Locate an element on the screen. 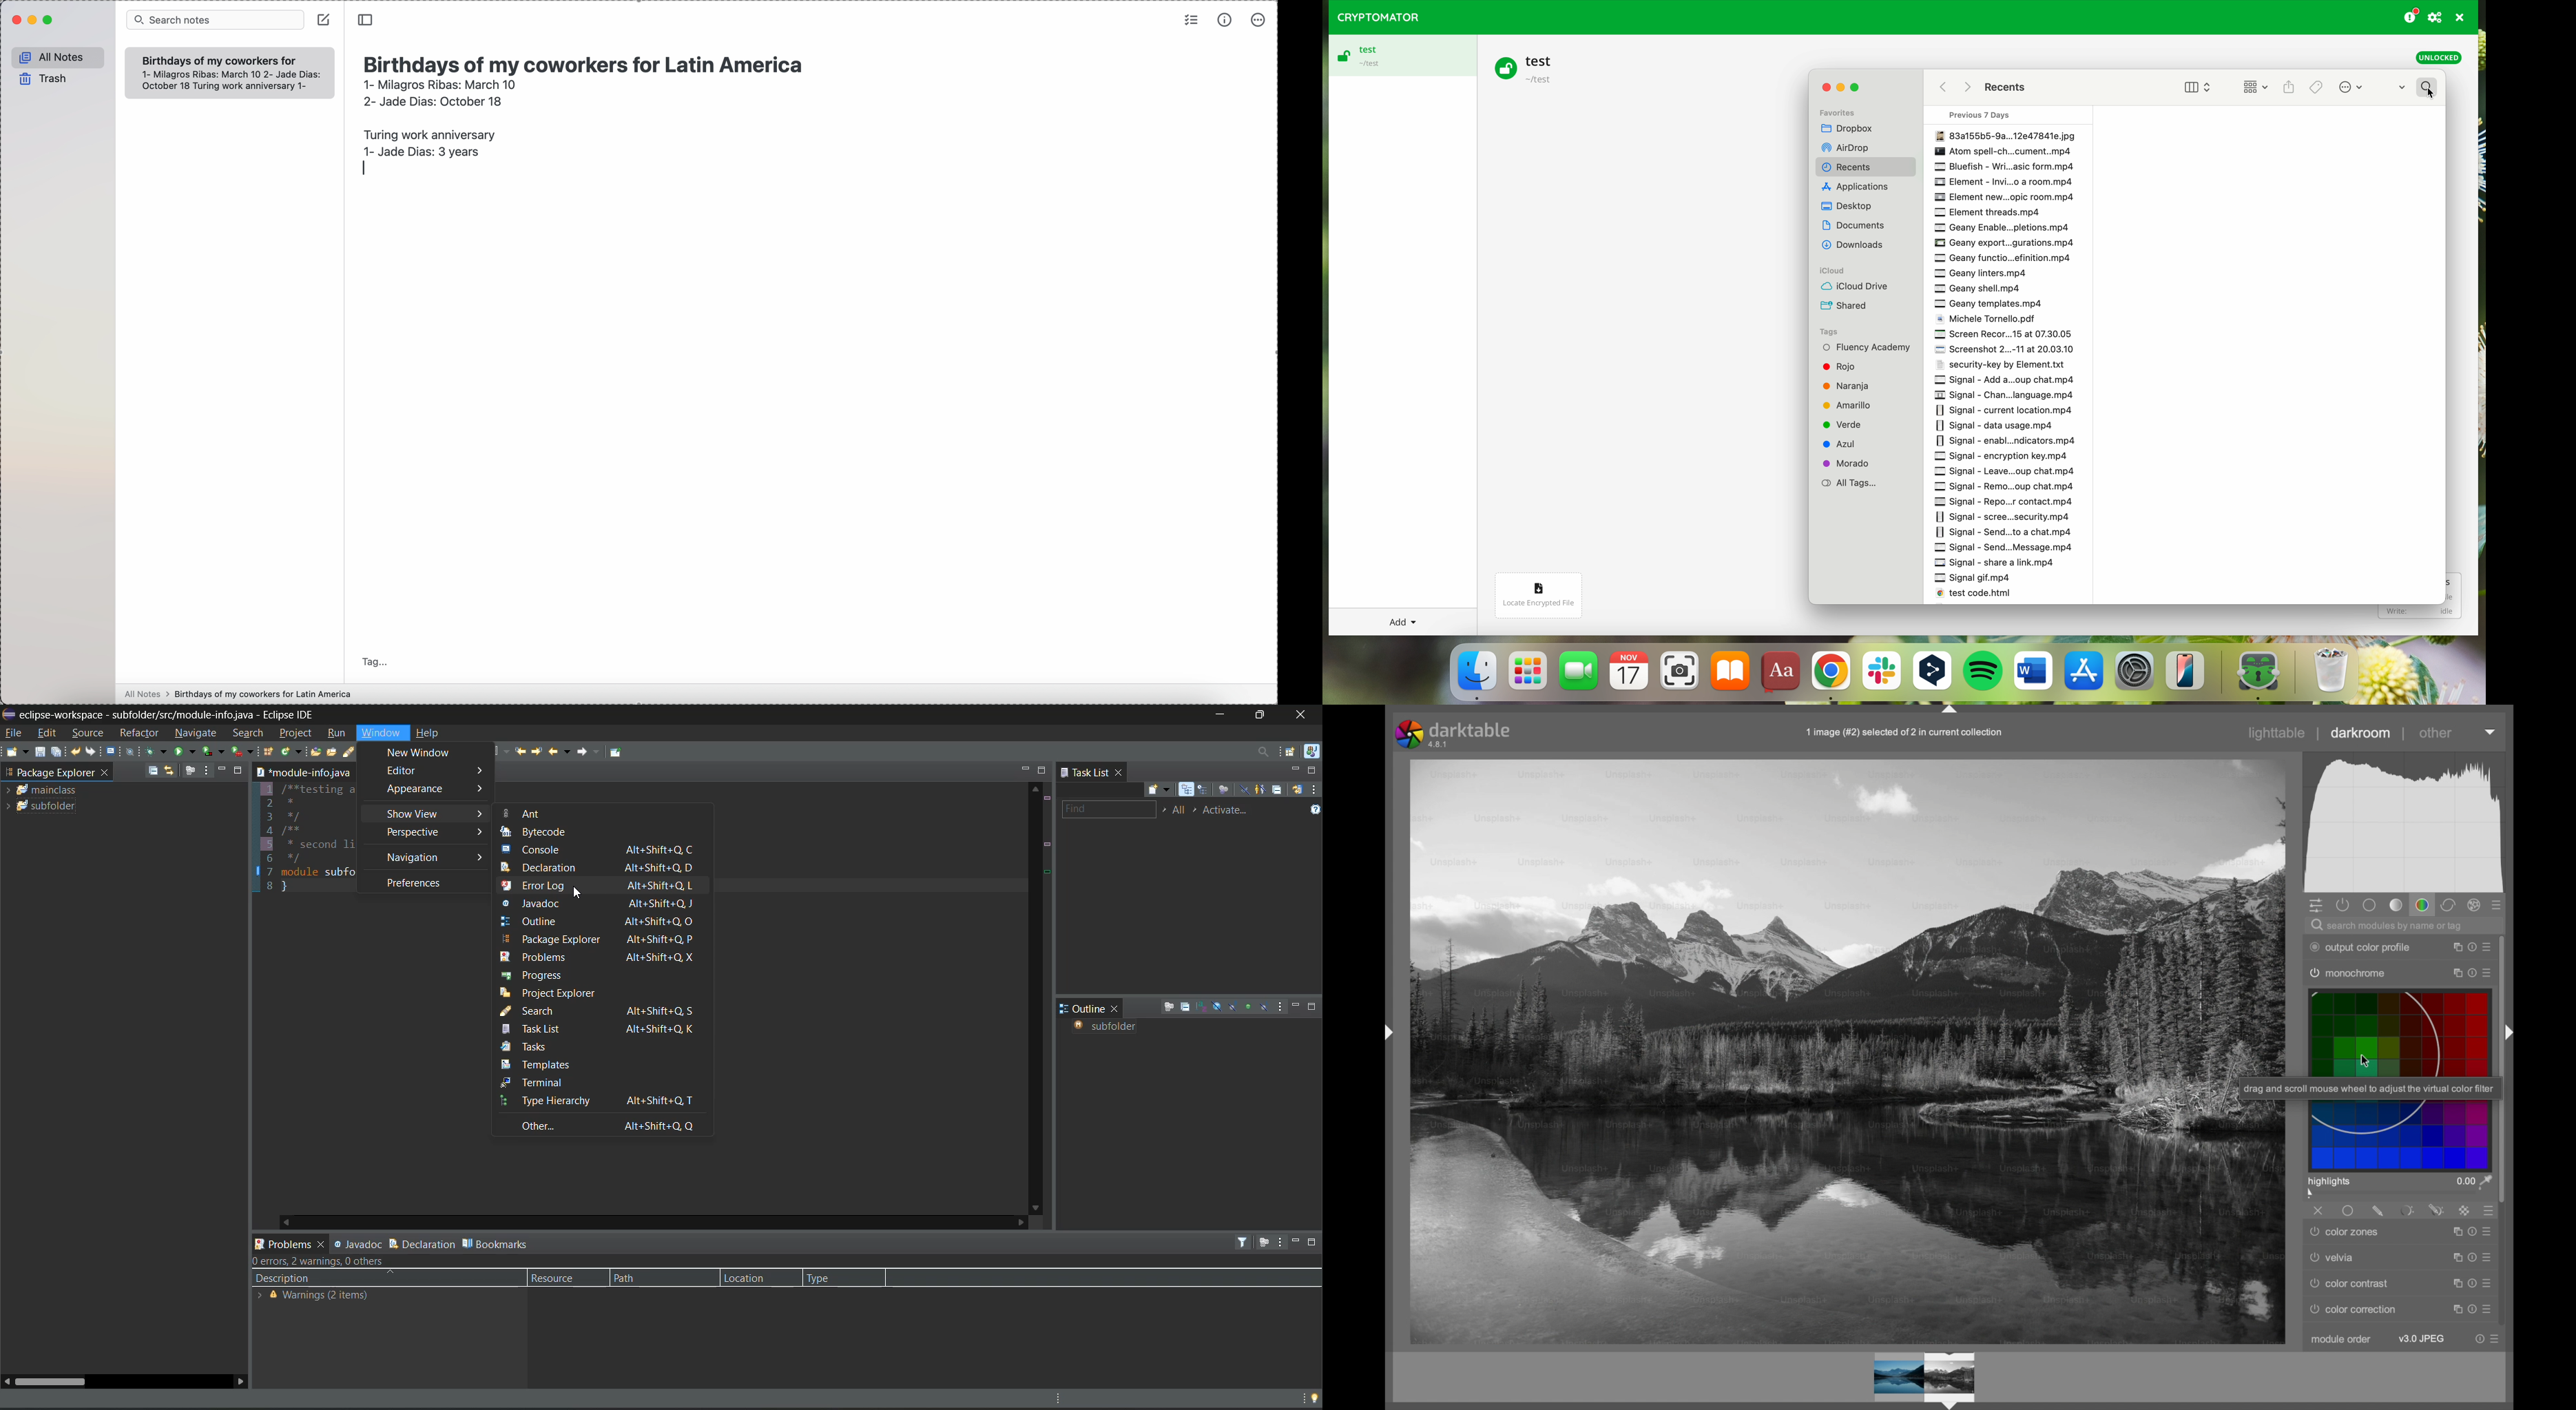 The width and height of the screenshot is (2576, 1428). effect is located at coordinates (2475, 905).